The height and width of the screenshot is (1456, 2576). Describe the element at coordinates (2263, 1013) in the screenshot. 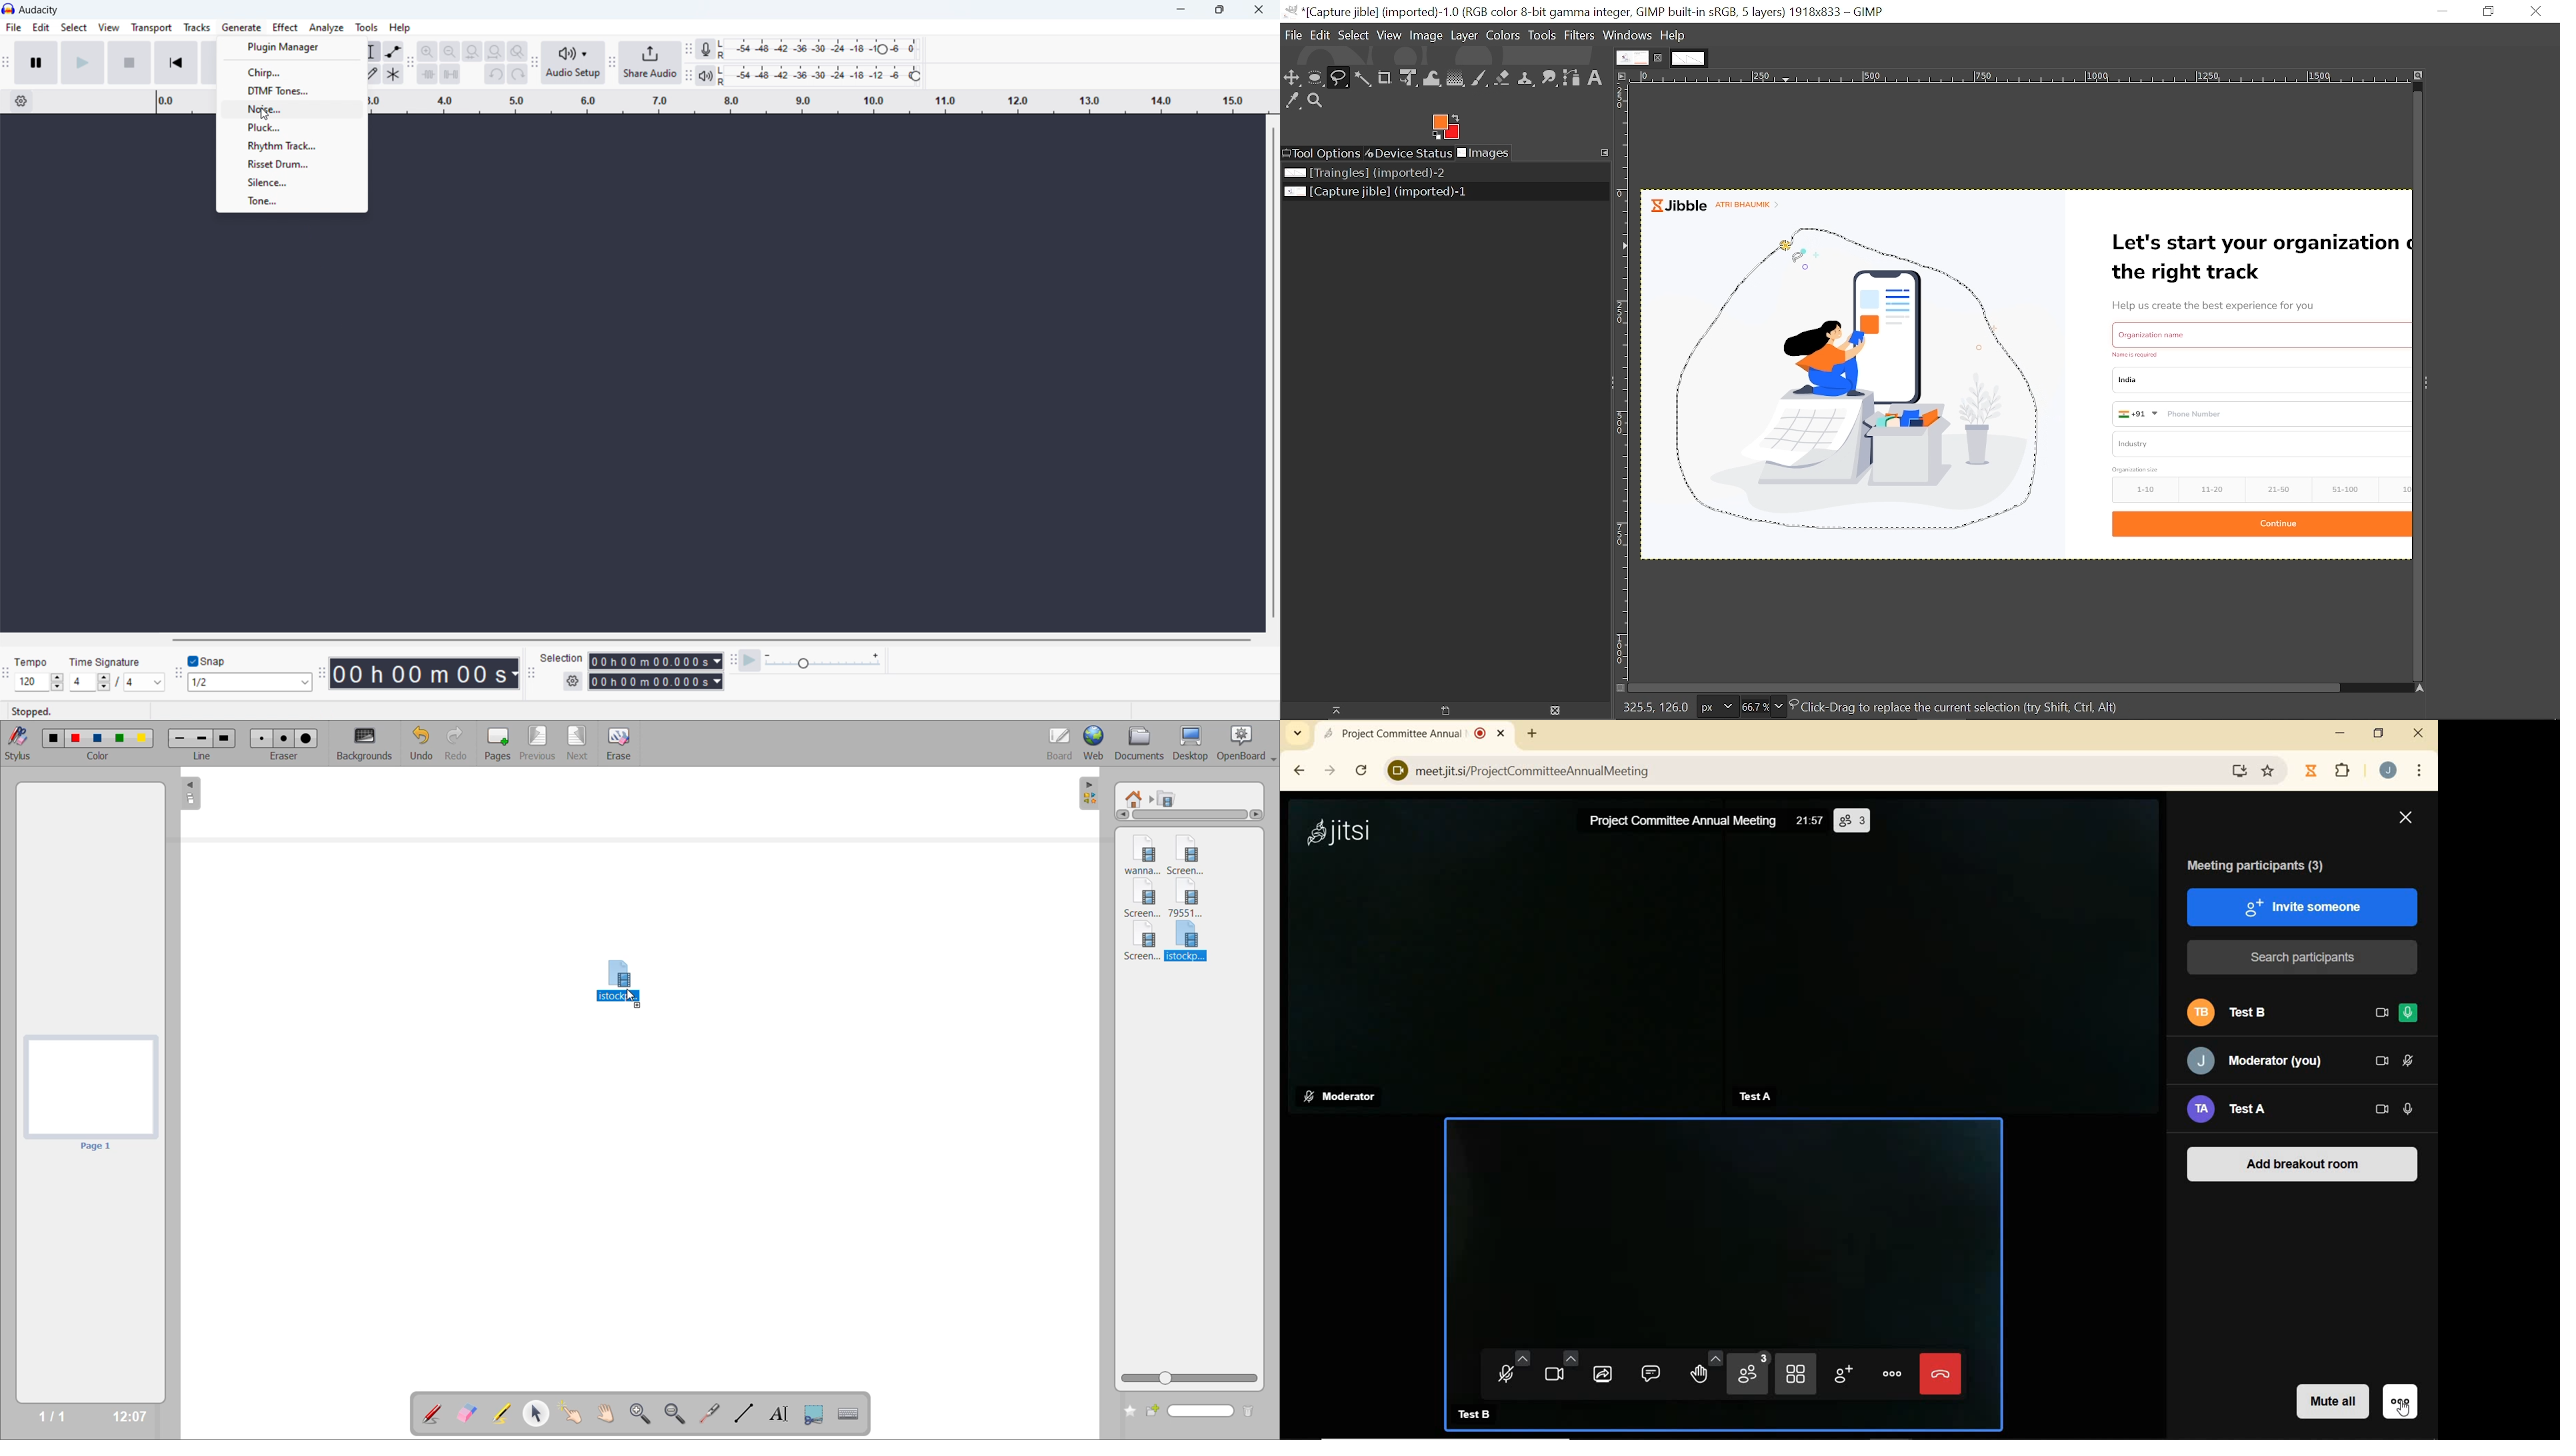

I see `Test B` at that location.